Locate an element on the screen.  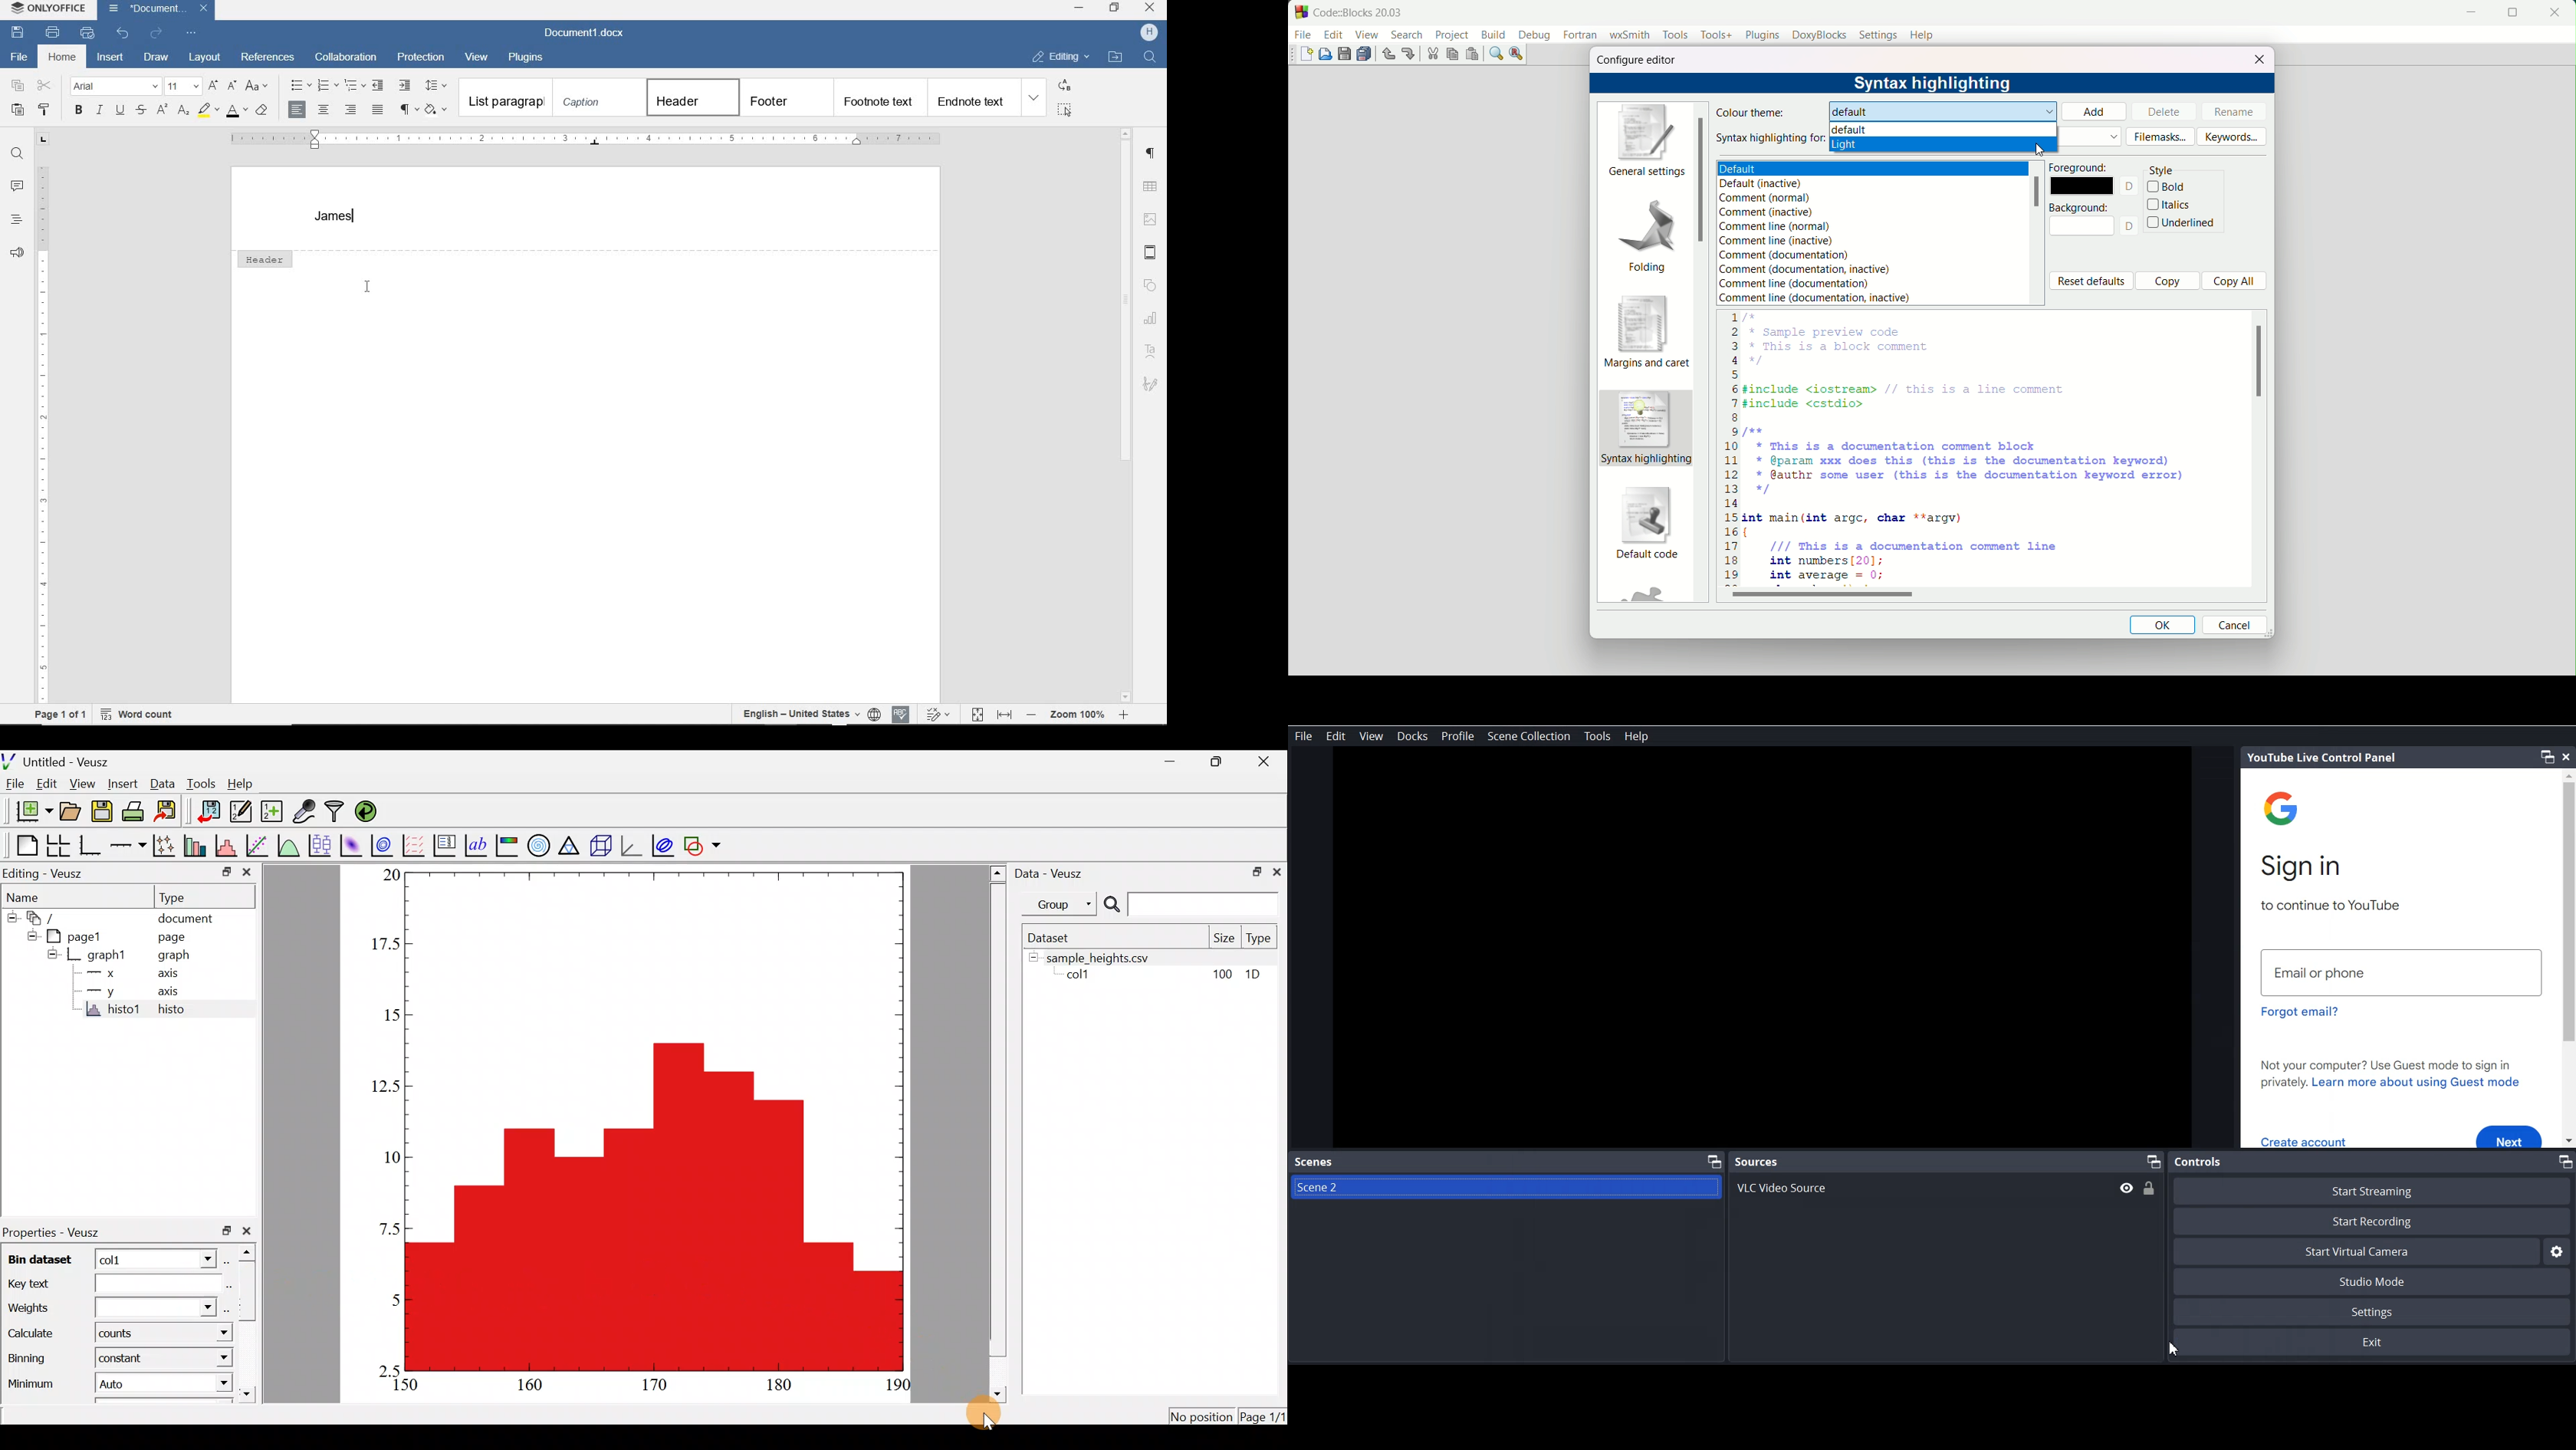
folding is located at coordinates (1648, 234).